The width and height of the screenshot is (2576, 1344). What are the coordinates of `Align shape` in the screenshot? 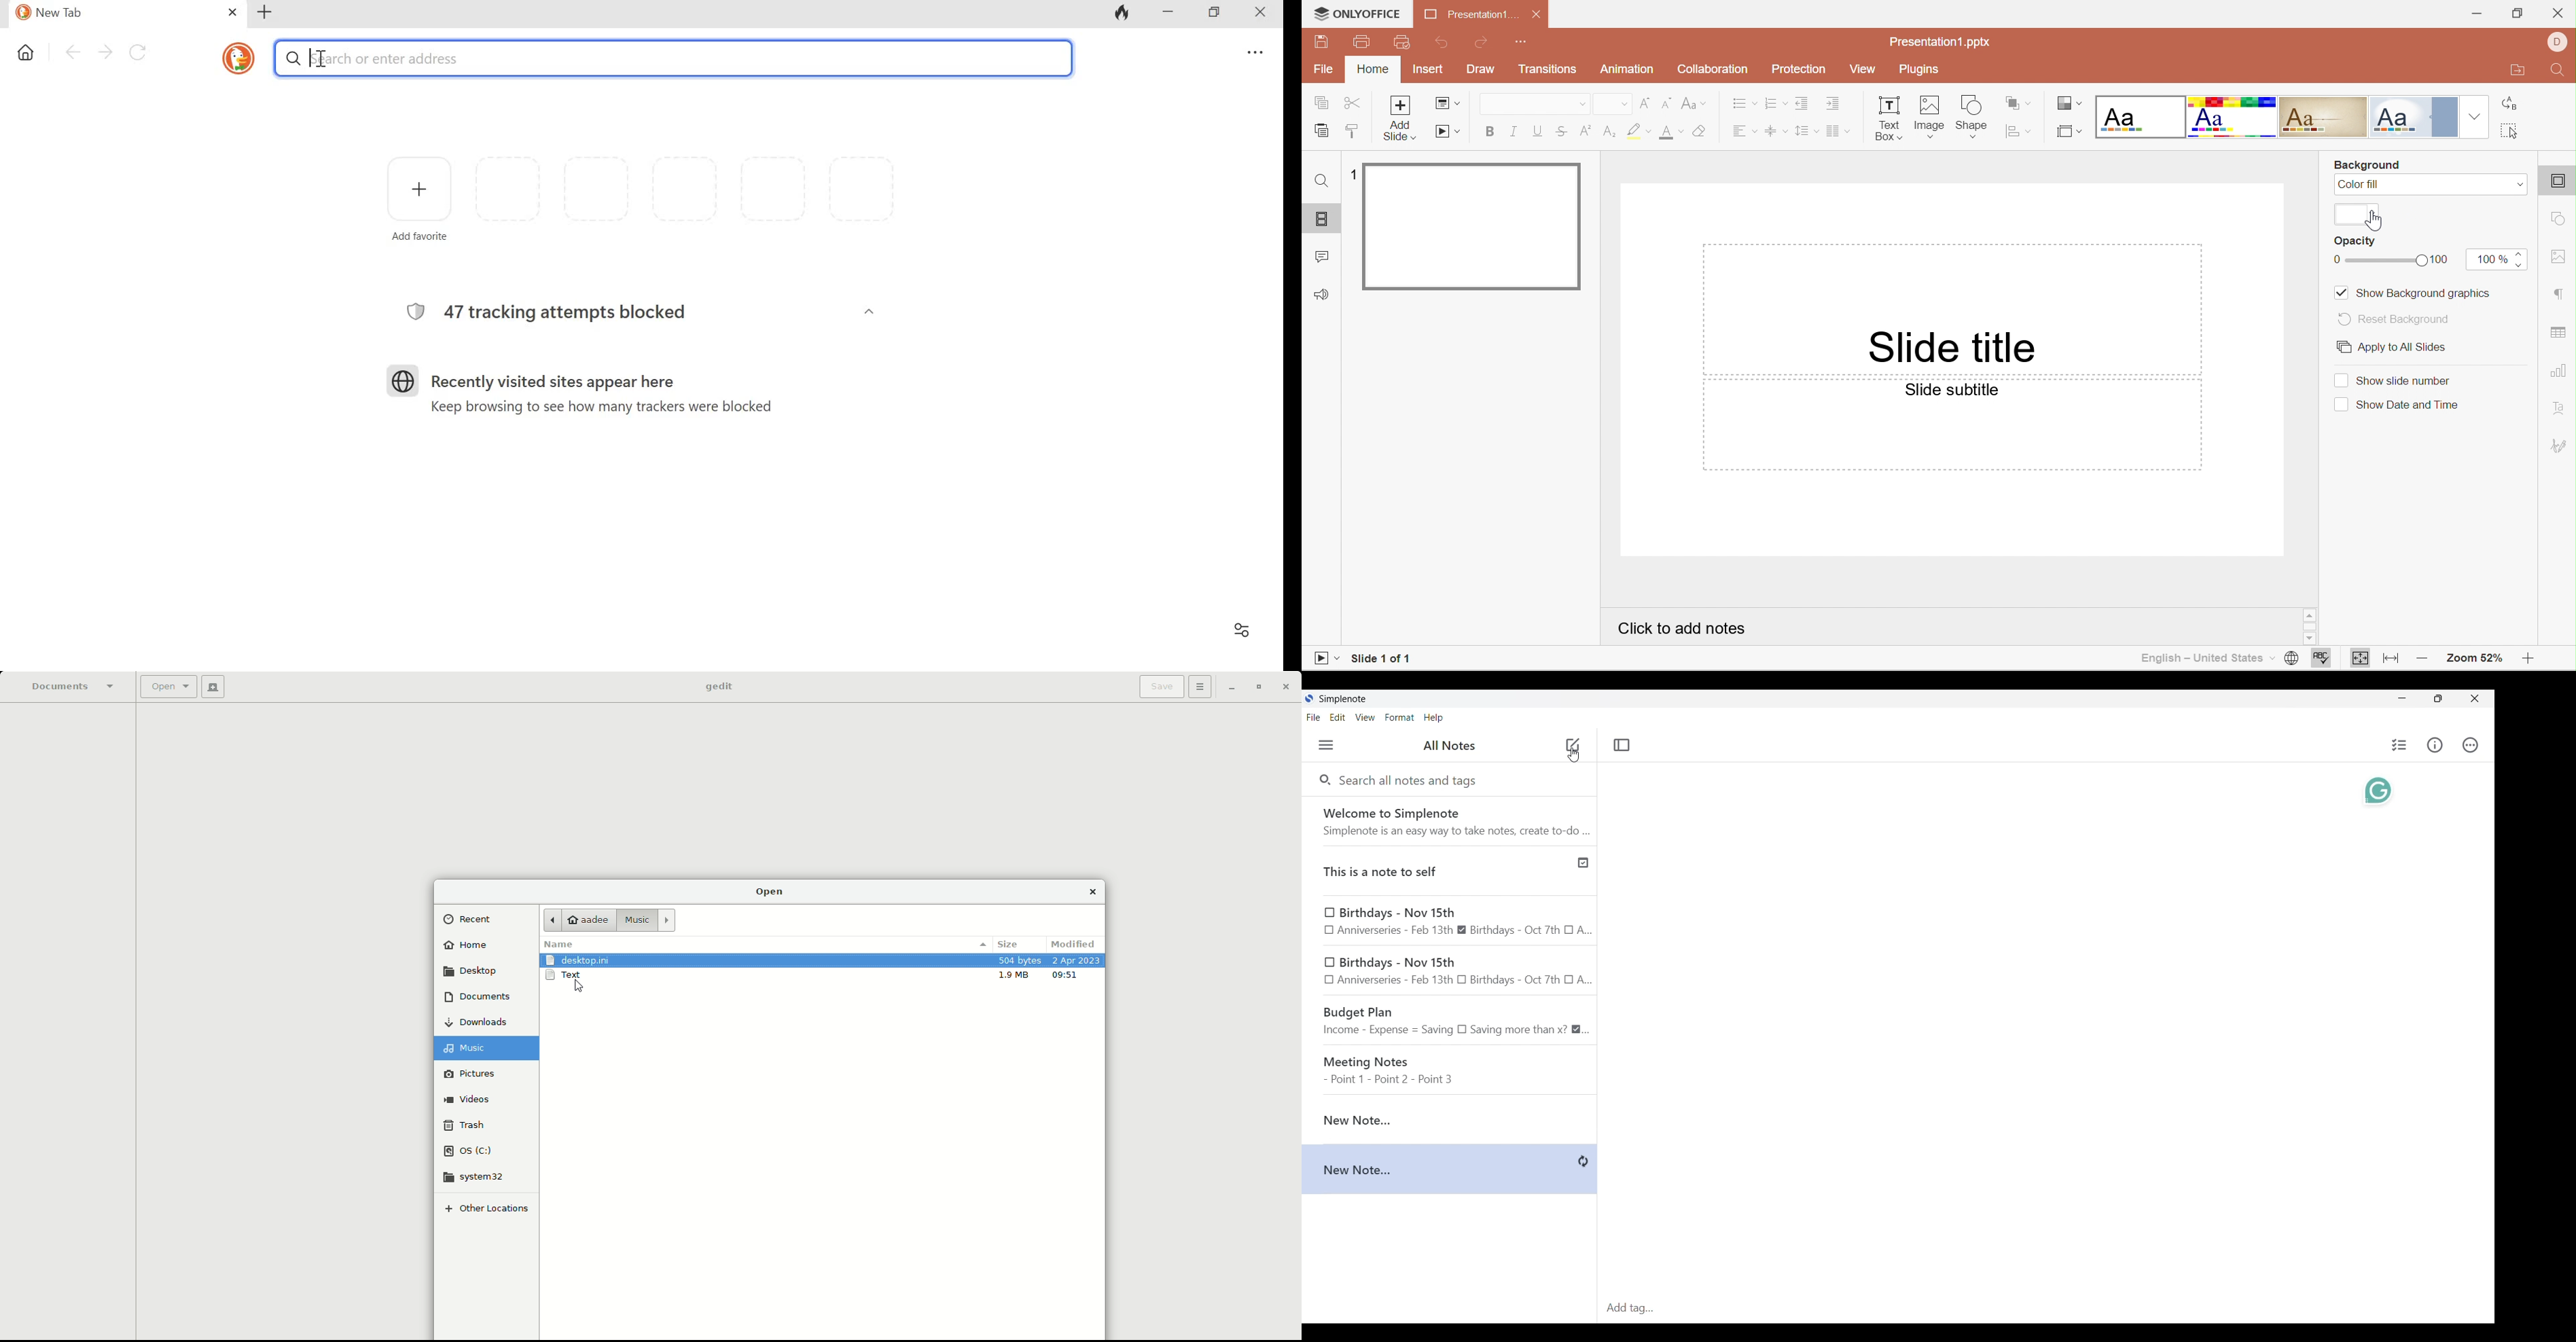 It's located at (2018, 130).